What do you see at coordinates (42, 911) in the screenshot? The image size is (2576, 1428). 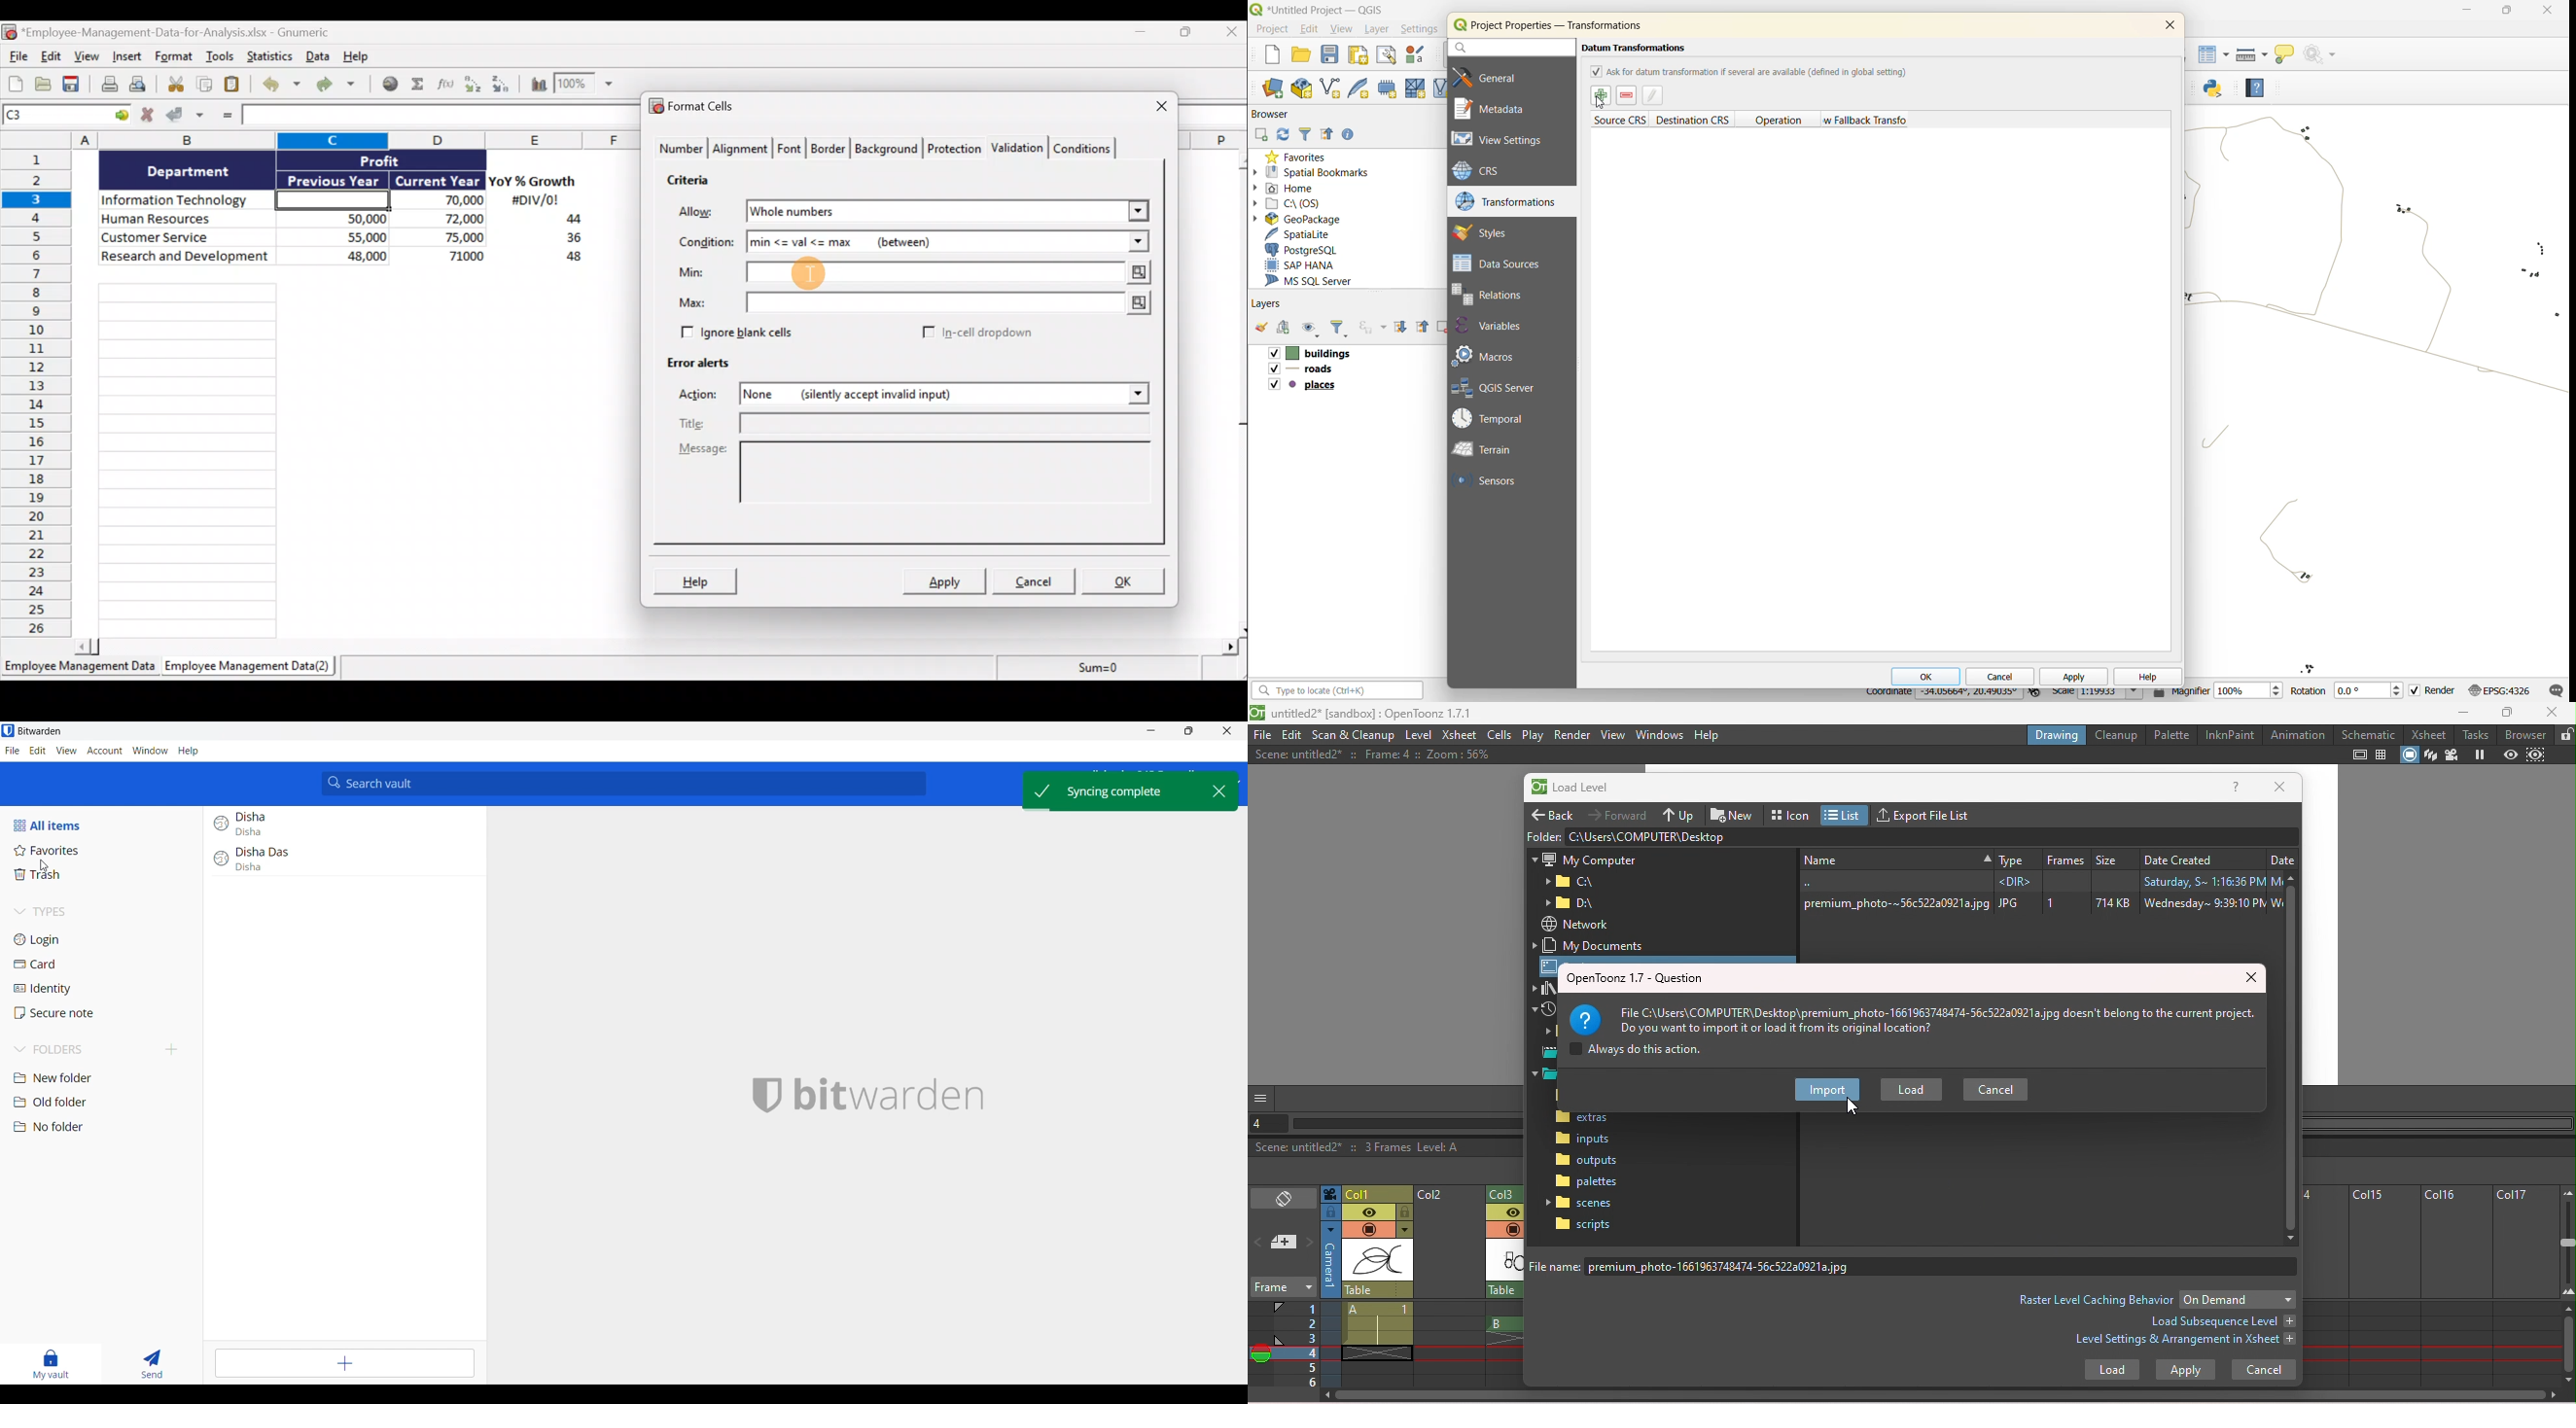 I see `Collapse Types` at bounding box center [42, 911].